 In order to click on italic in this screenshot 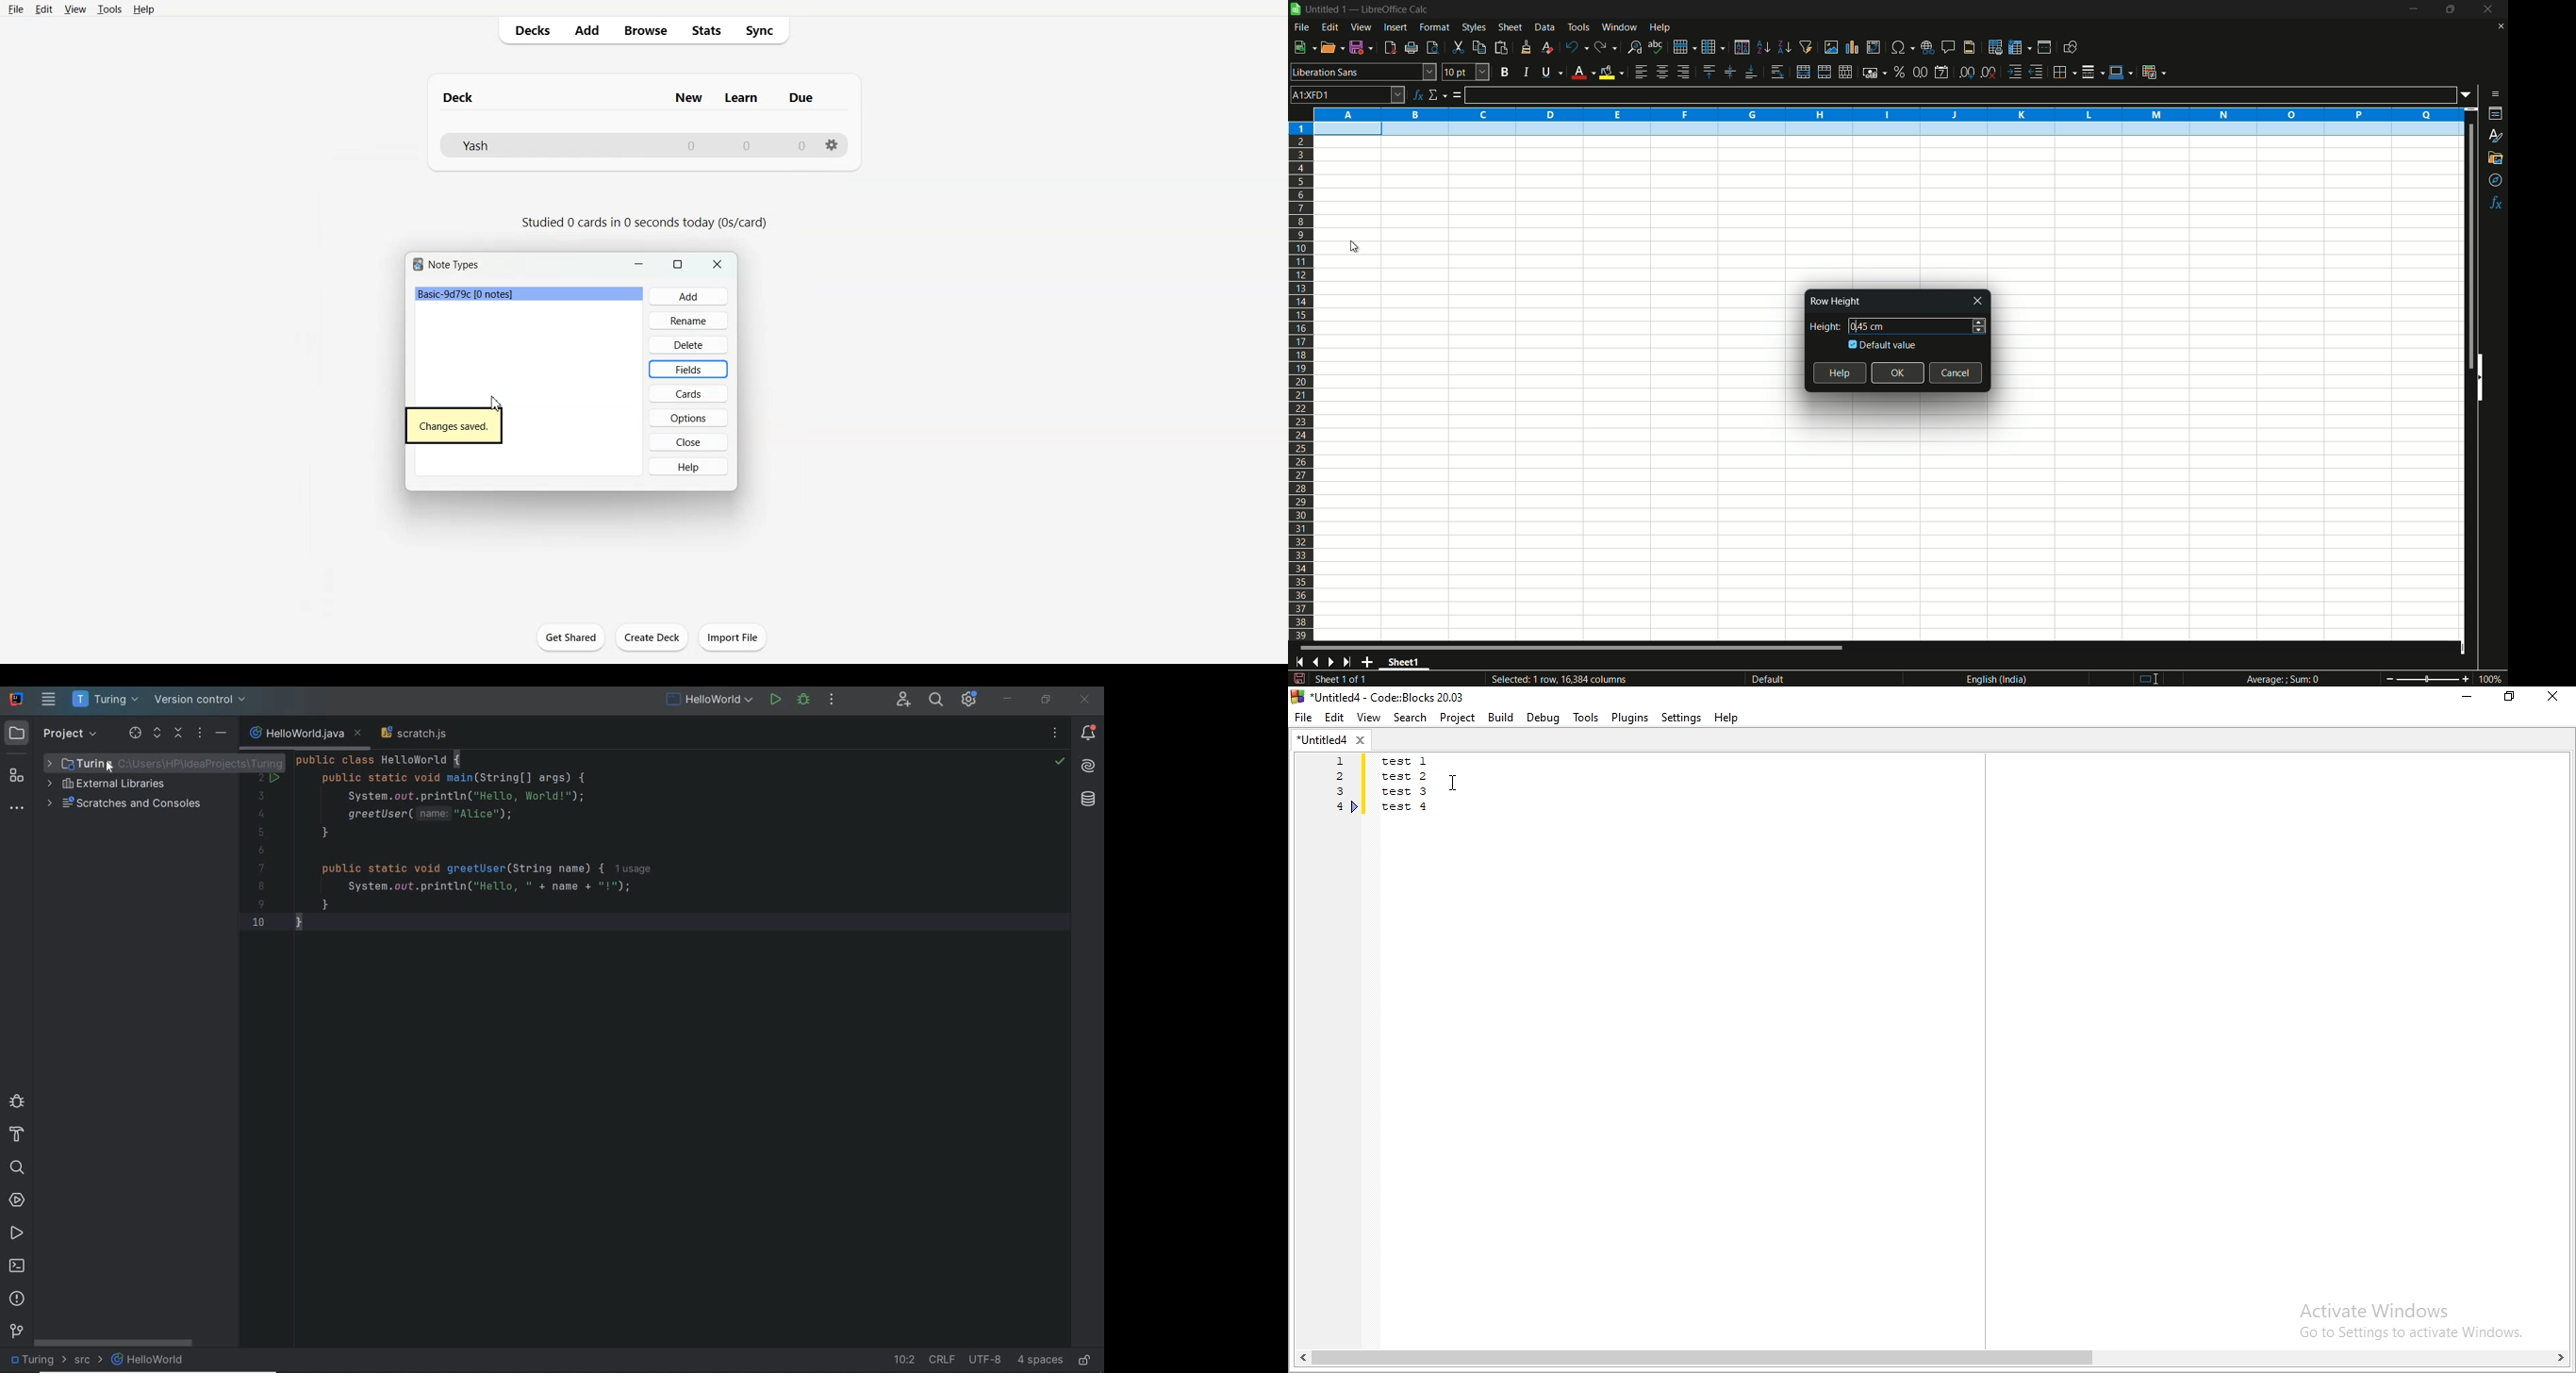, I will do `click(1525, 72)`.